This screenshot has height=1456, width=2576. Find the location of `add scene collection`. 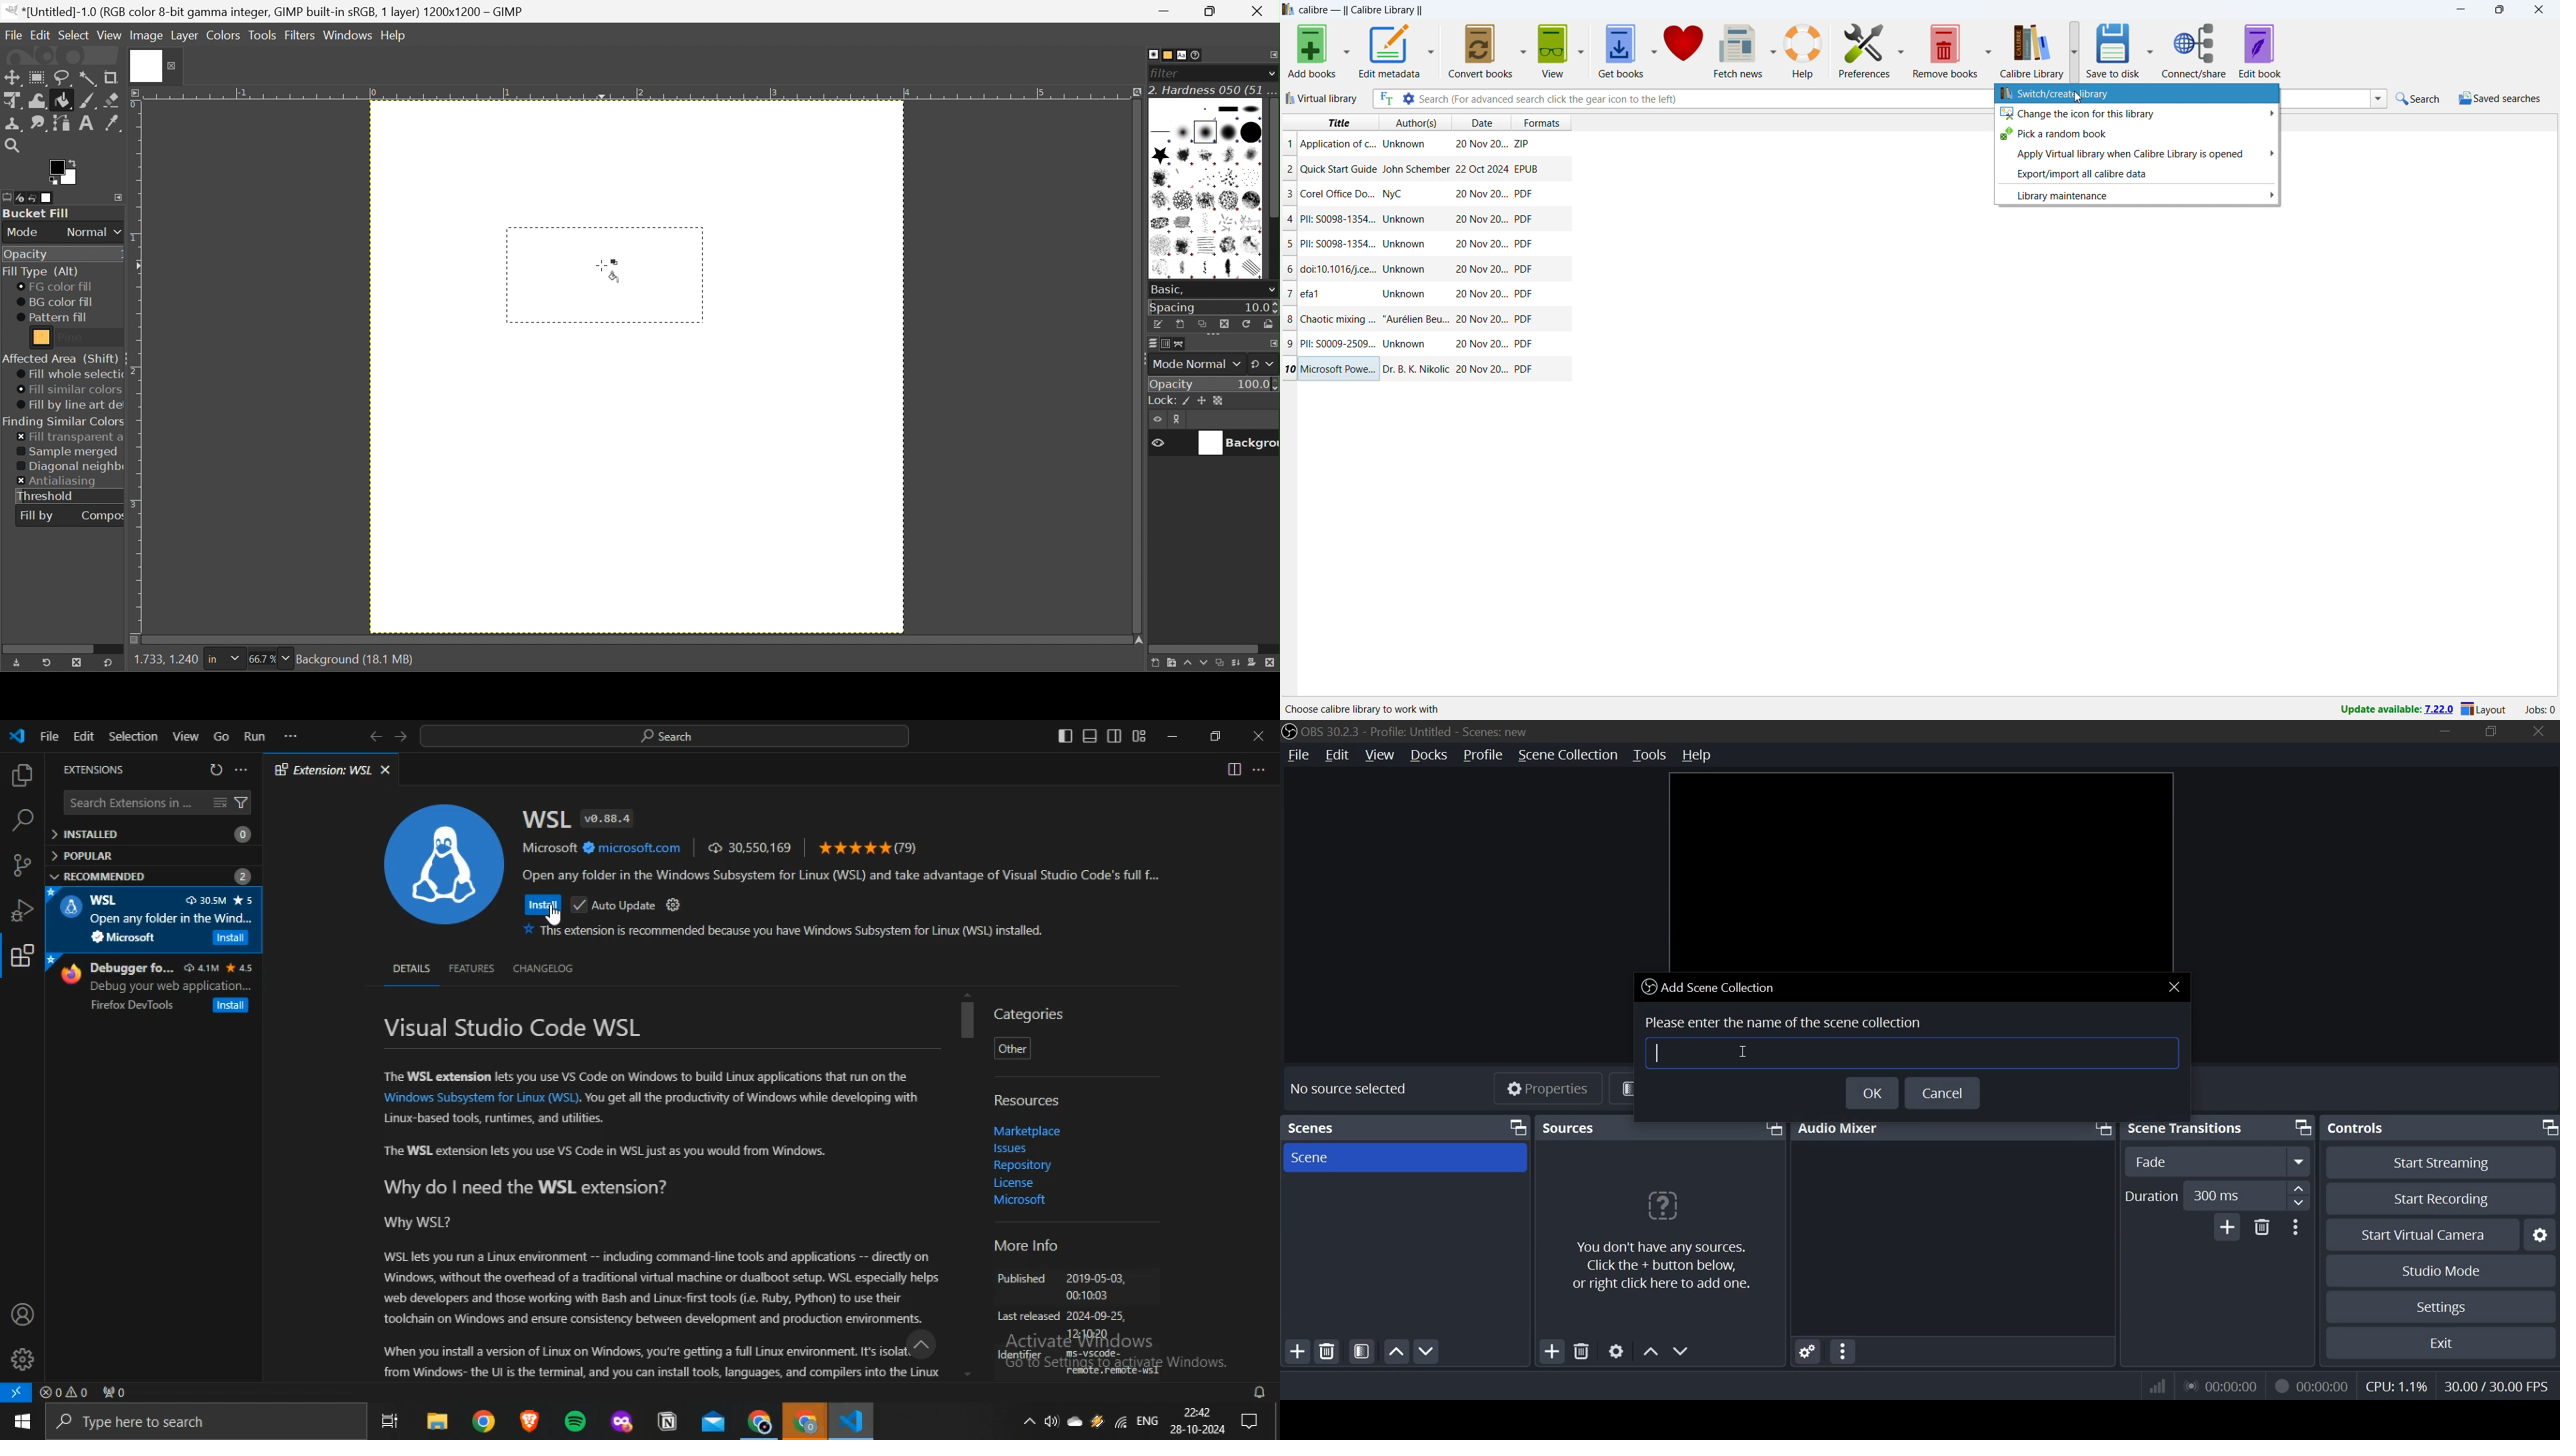

add scene collection is located at coordinates (1712, 987).